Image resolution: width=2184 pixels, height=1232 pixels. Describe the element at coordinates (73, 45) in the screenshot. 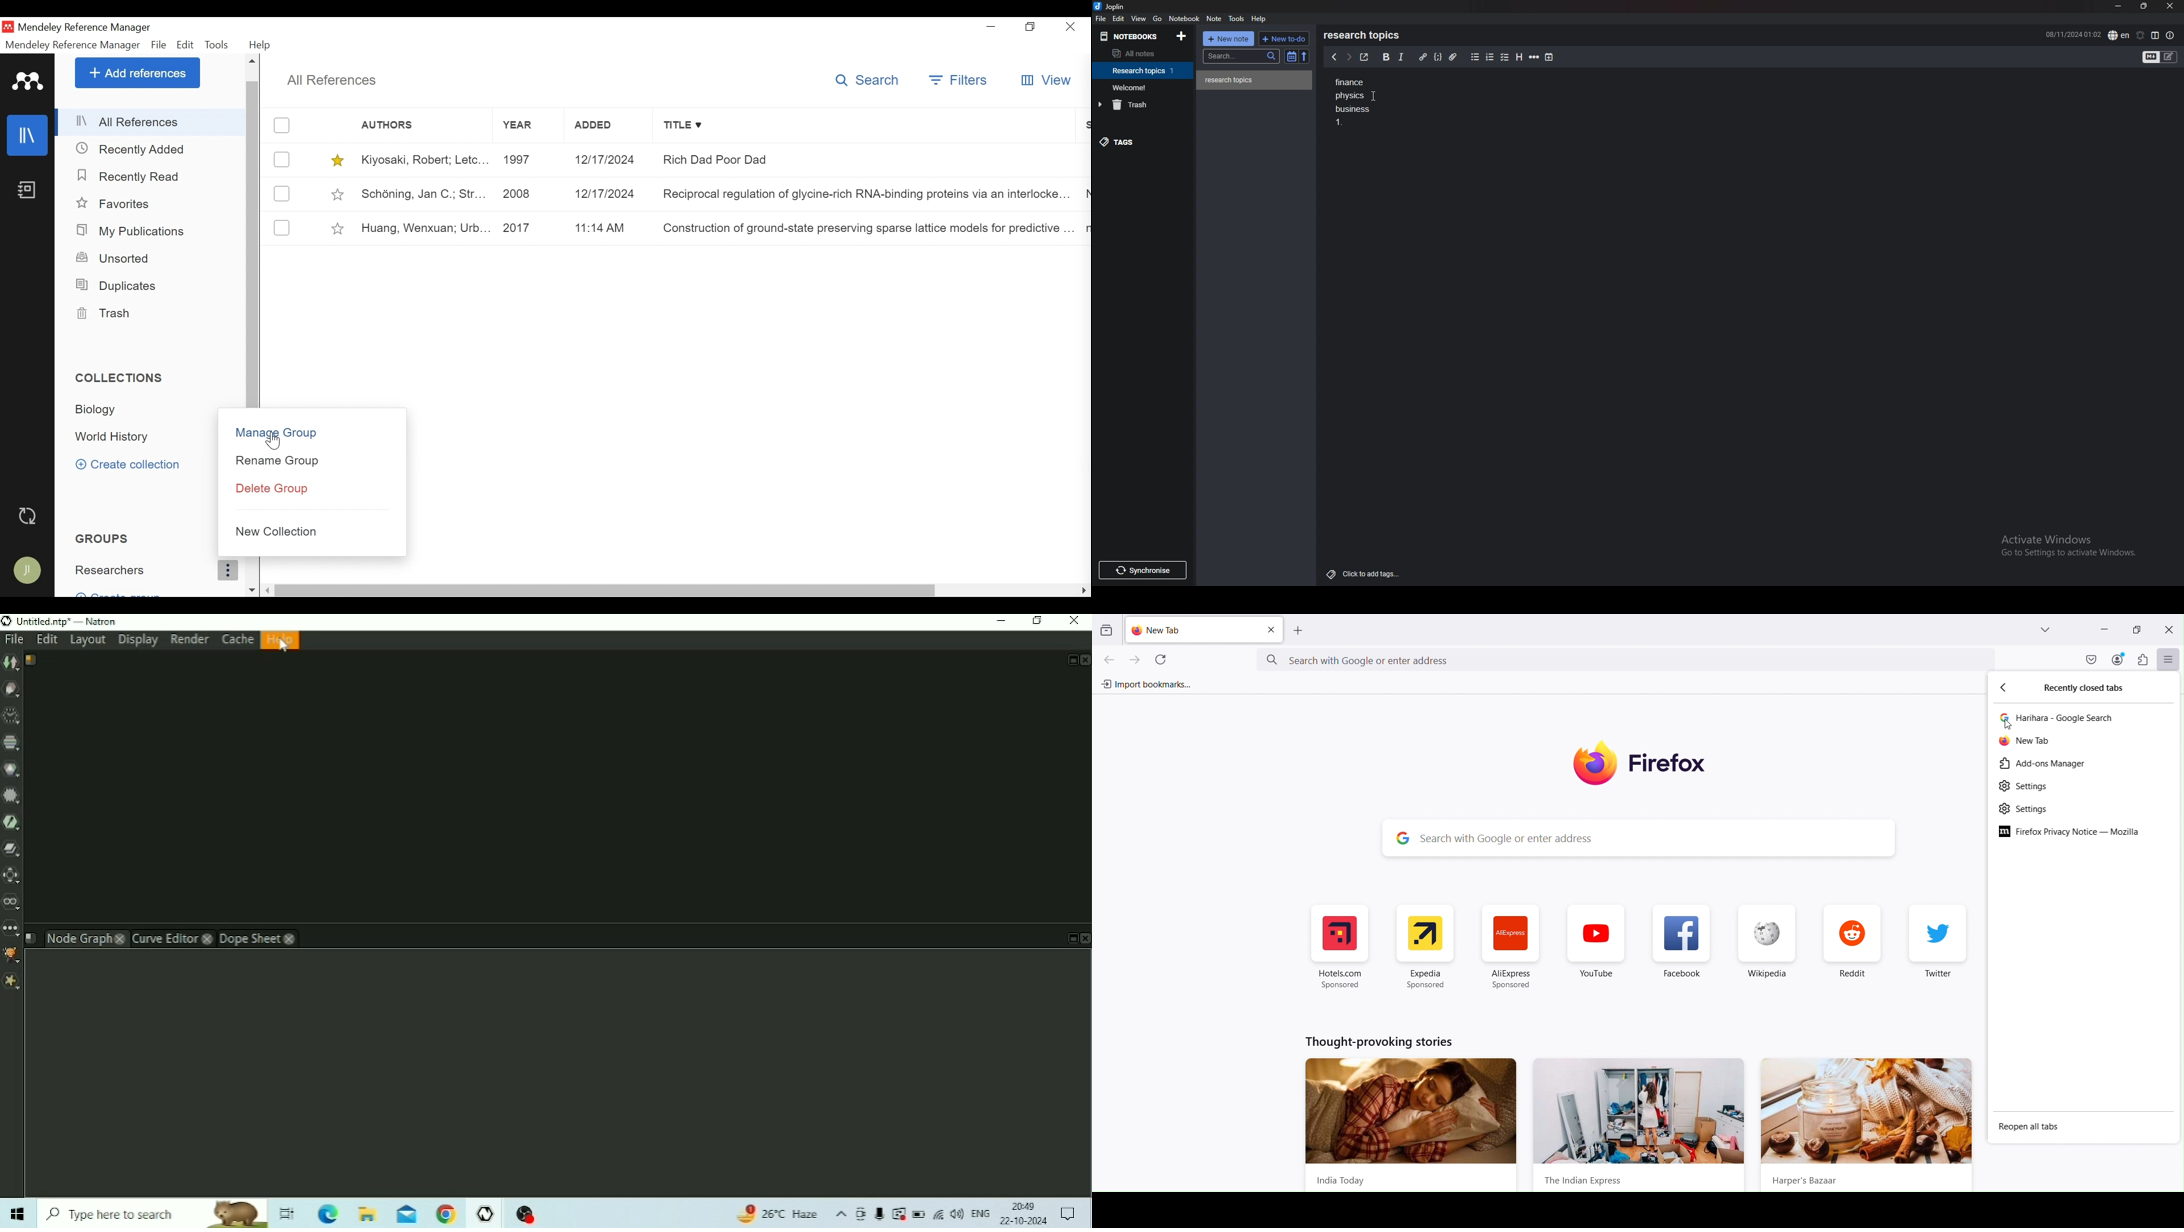

I see `Mendeley Reference Manager` at that location.